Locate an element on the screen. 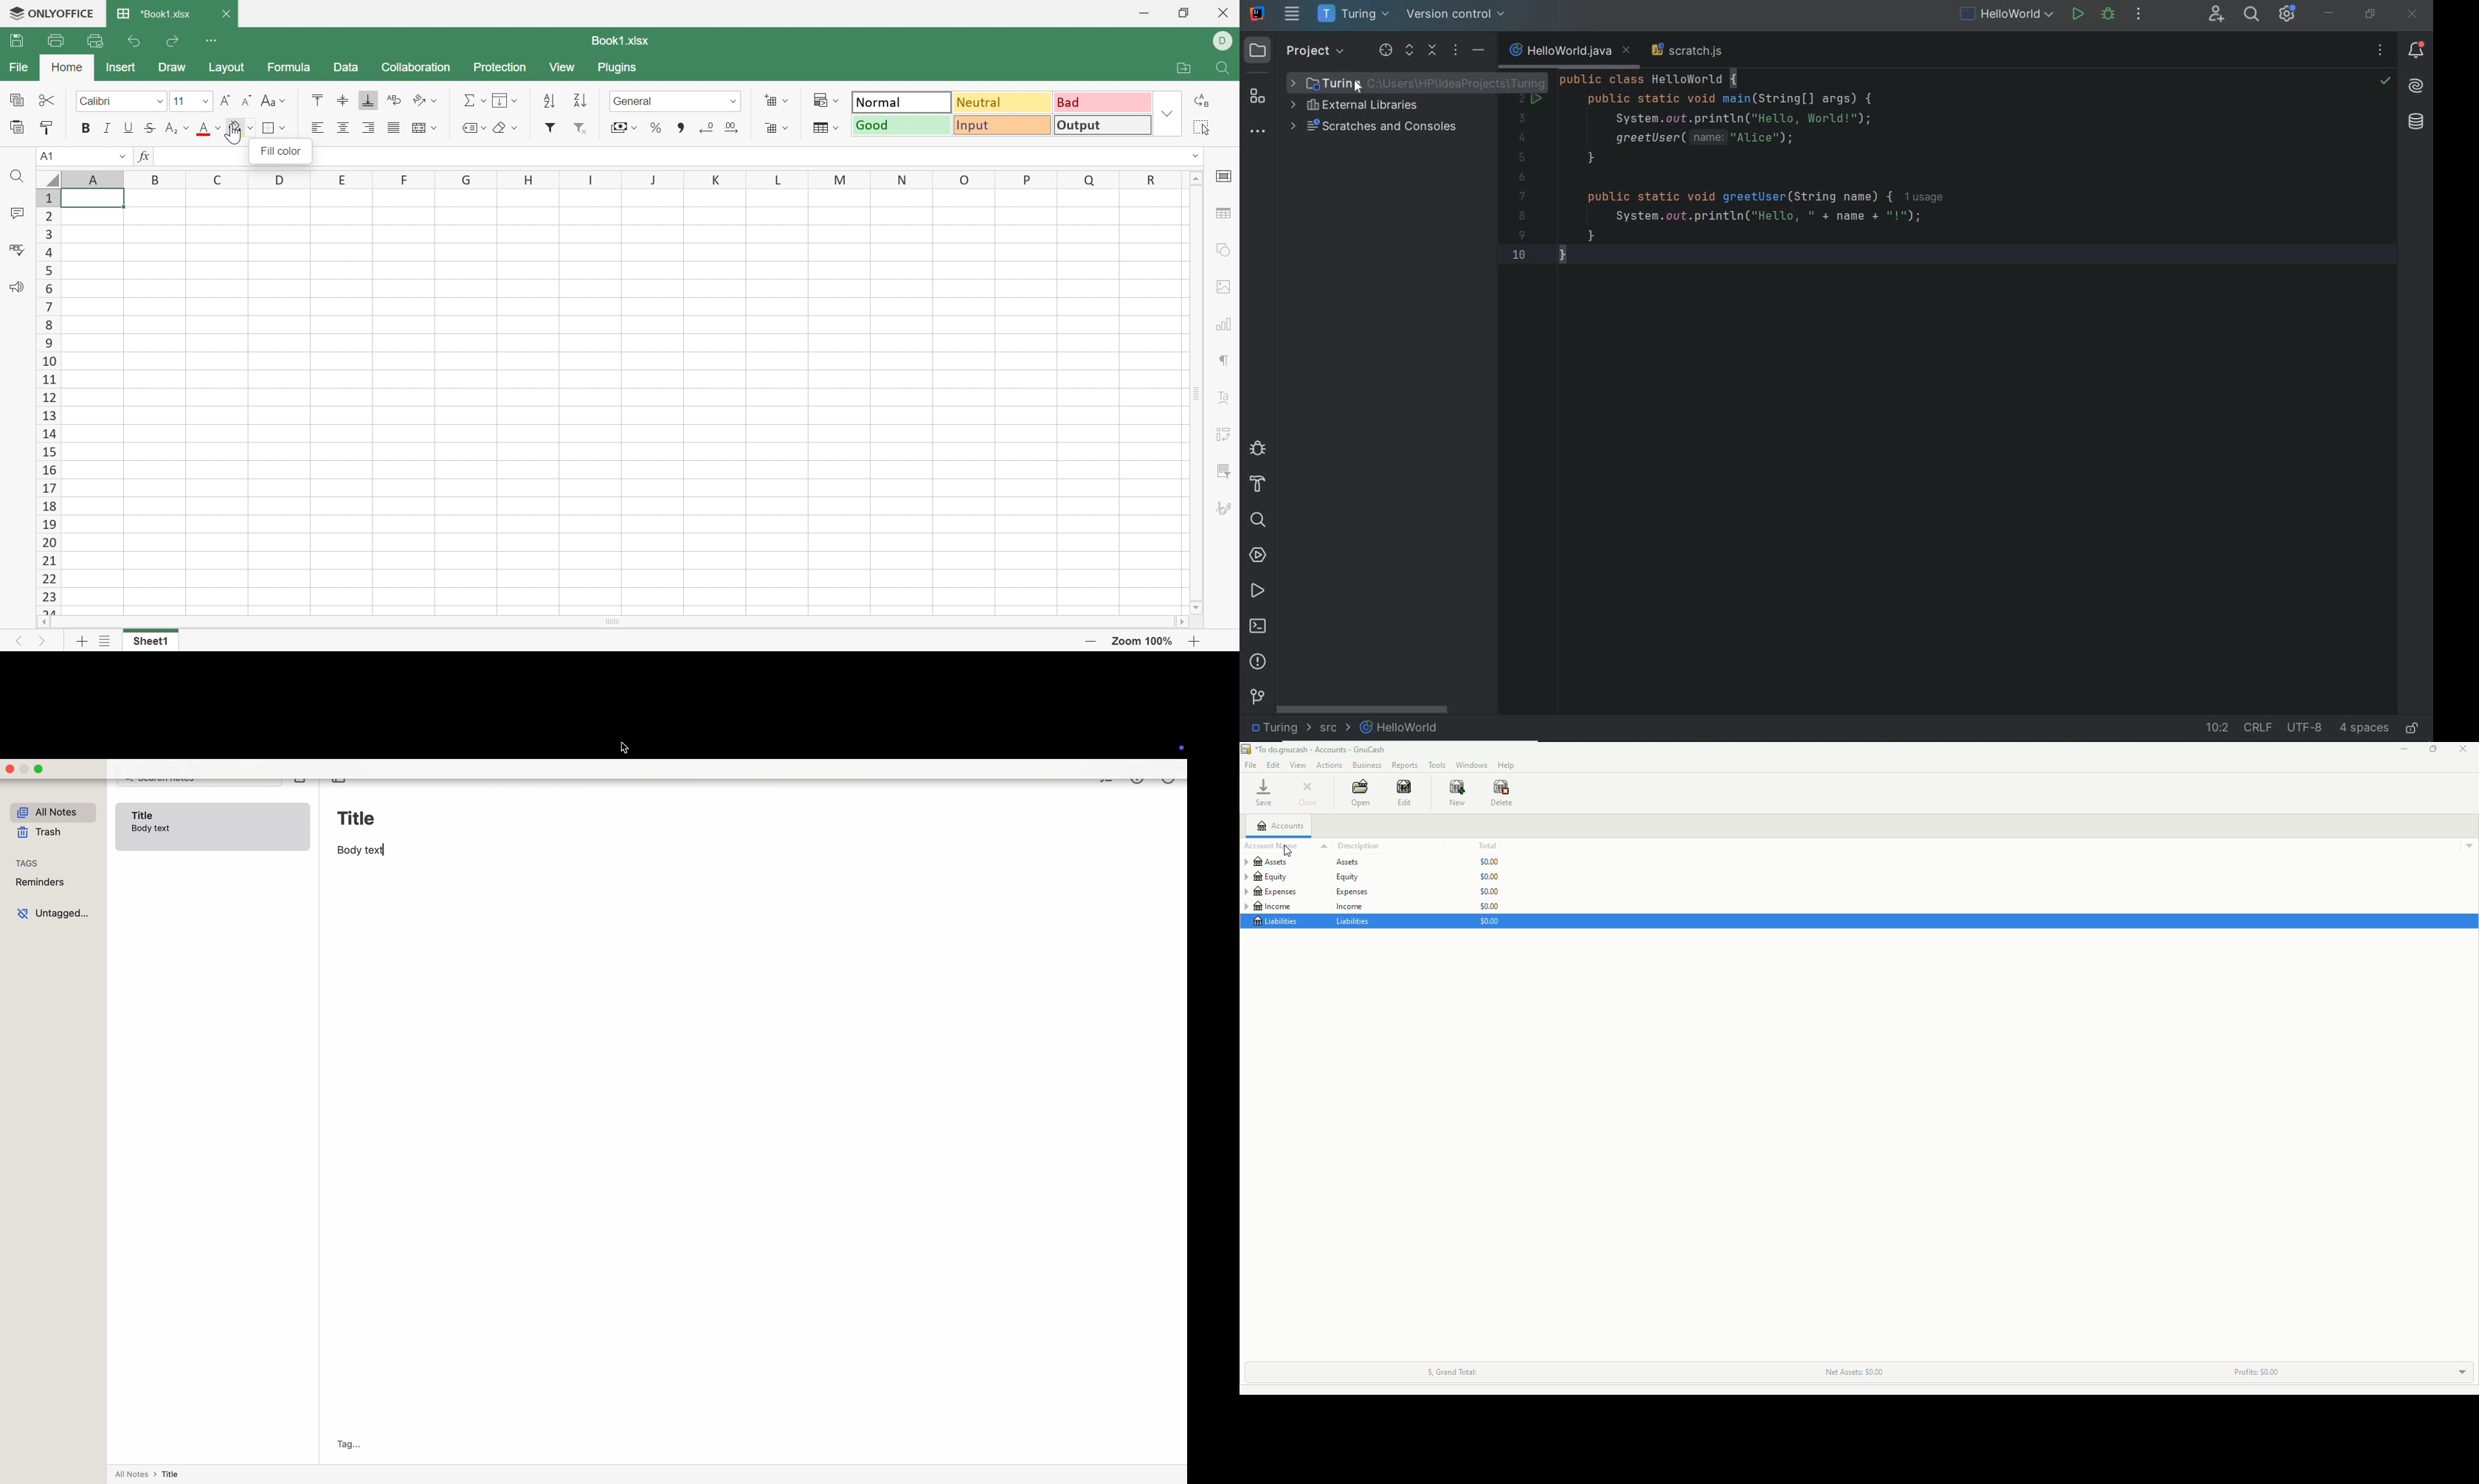  Merge and center is located at coordinates (423, 128).